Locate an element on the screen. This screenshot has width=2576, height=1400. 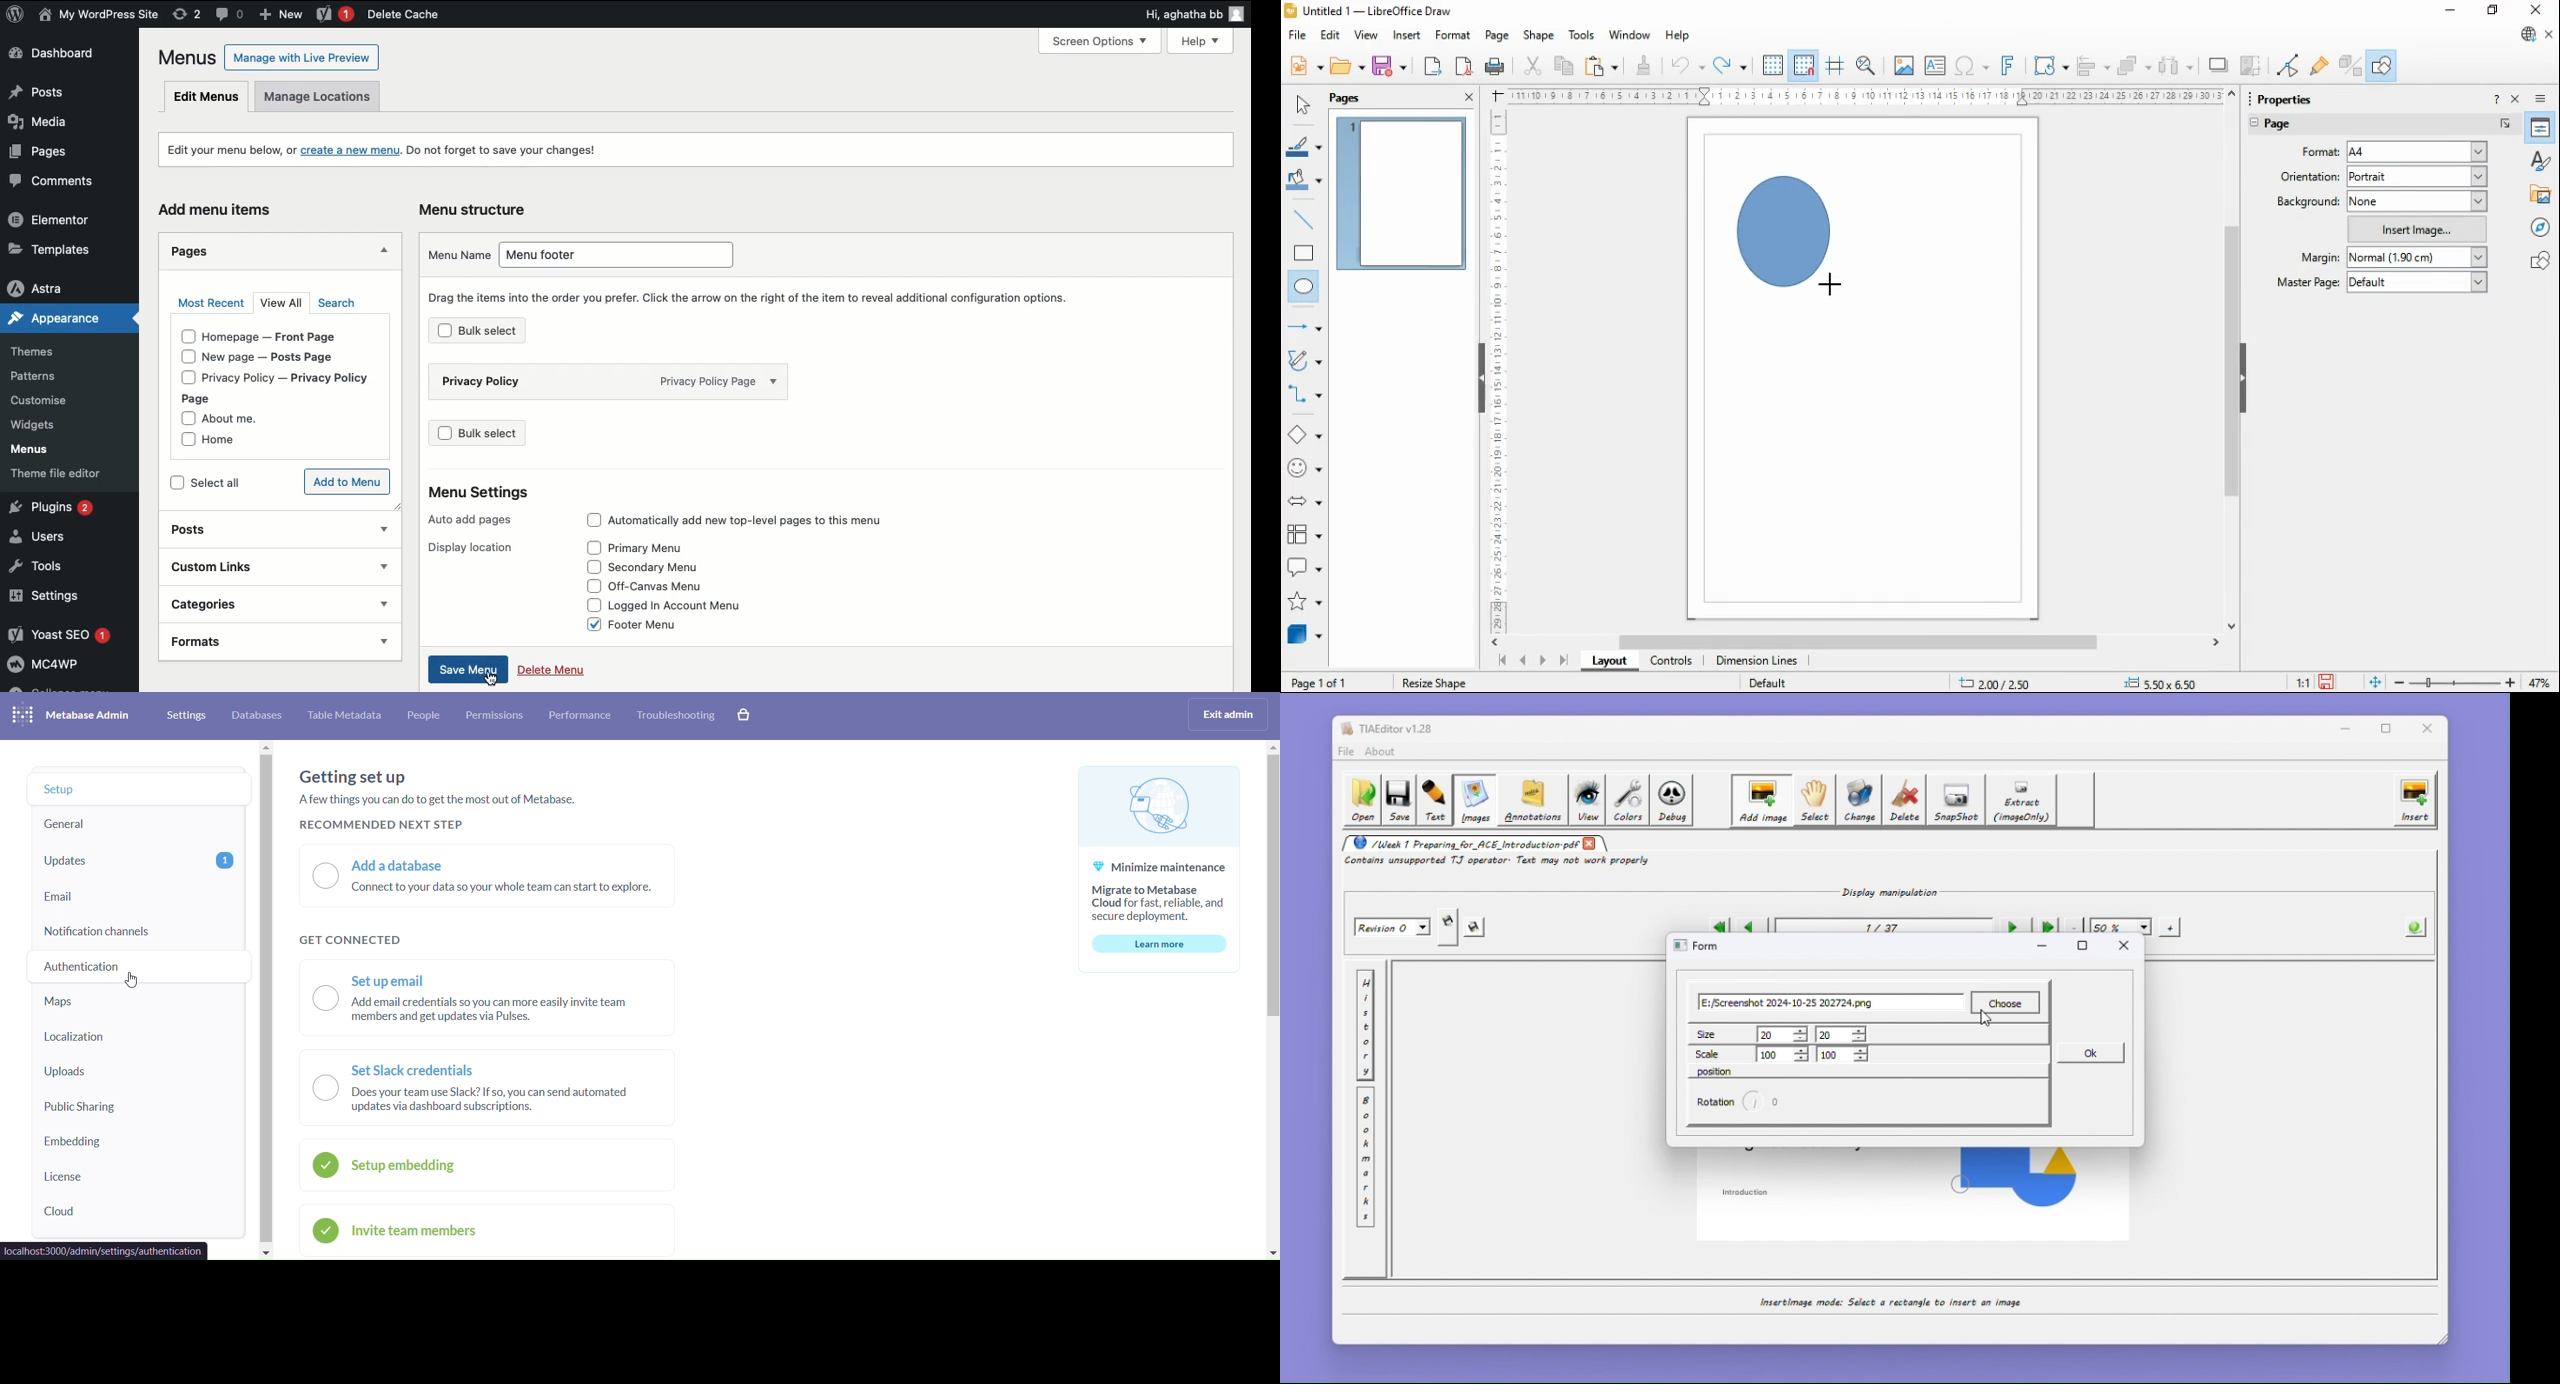
cloud is located at coordinates (140, 1213).